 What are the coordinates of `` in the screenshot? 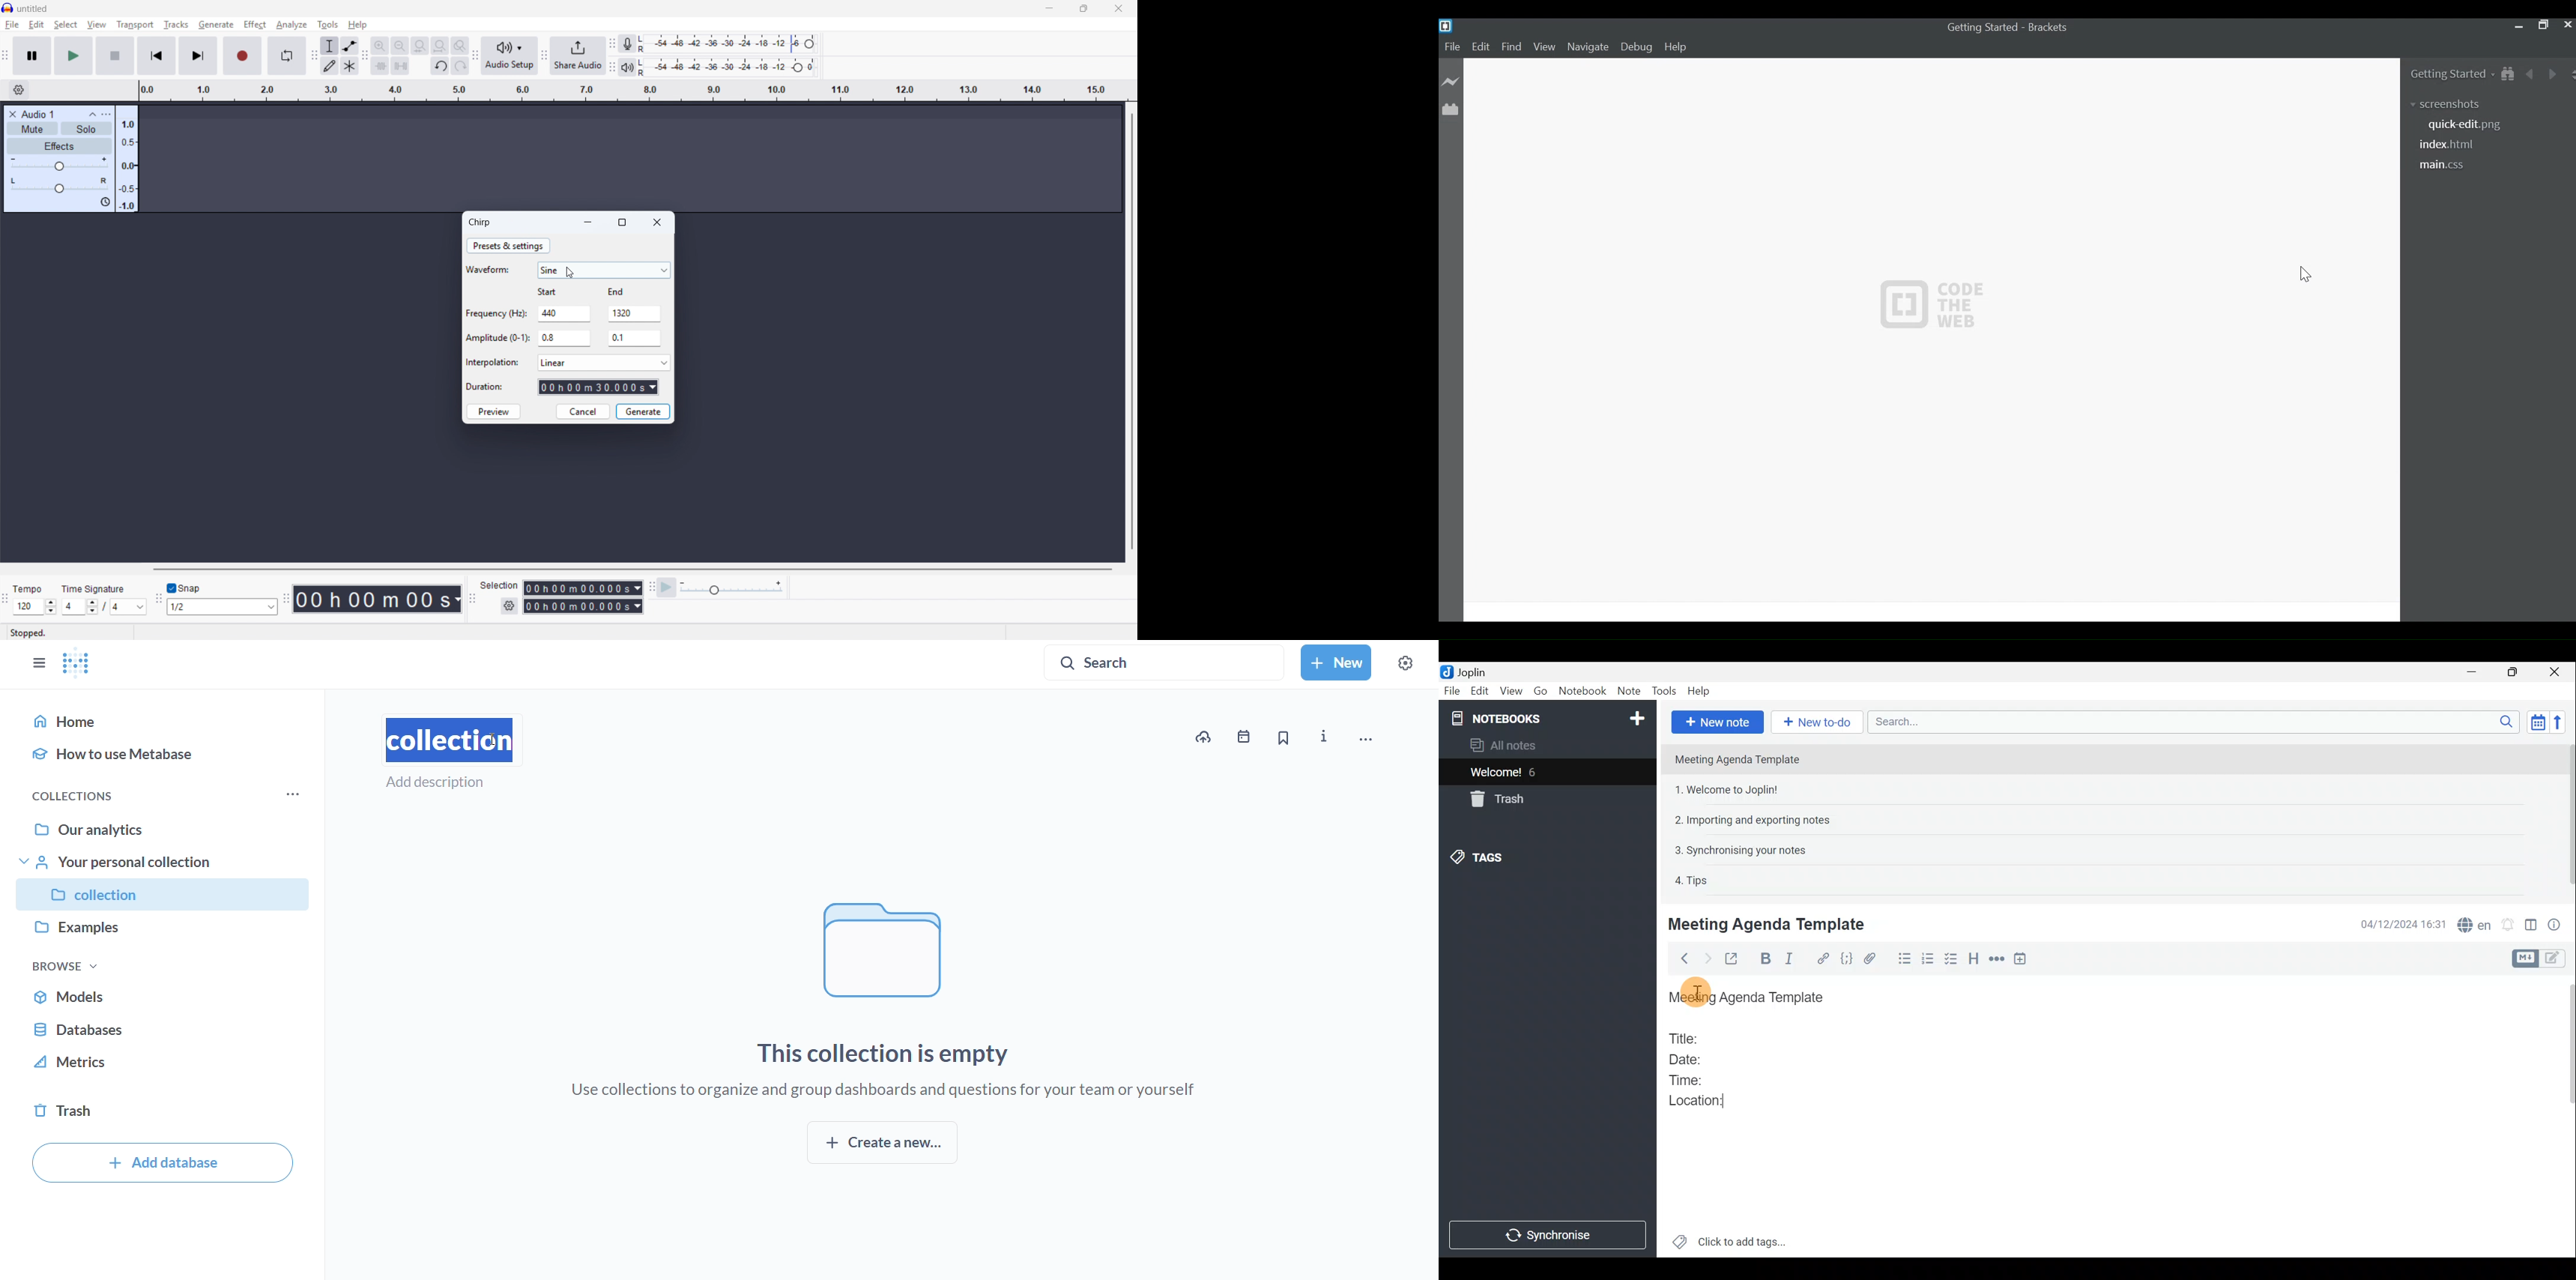 It's located at (1698, 992).